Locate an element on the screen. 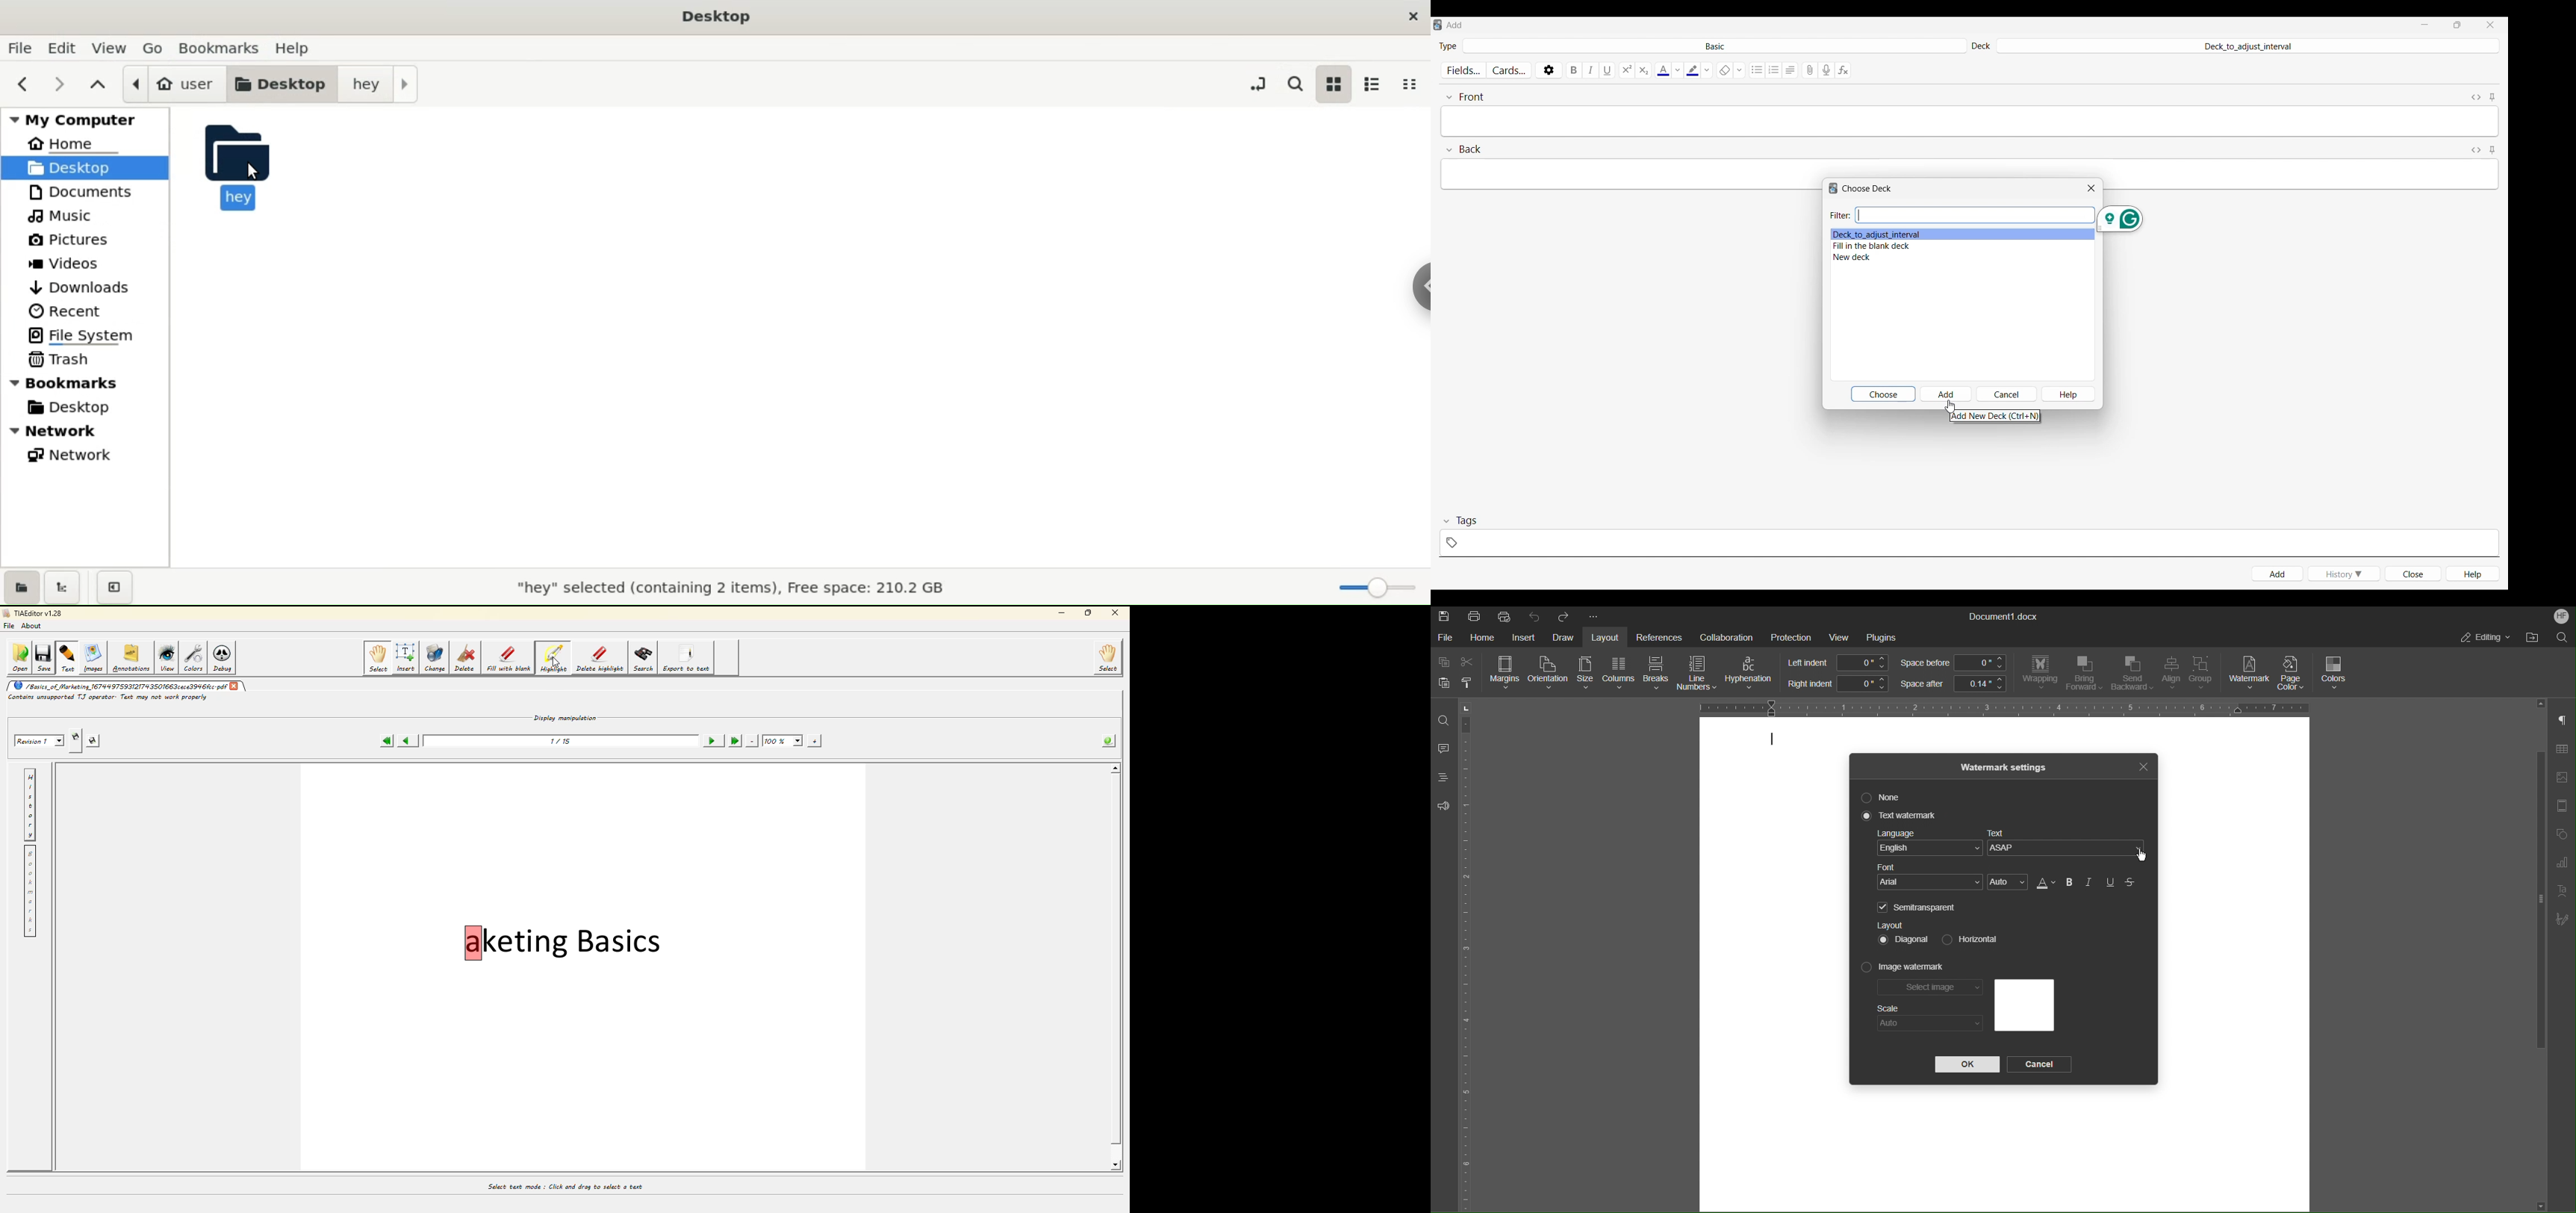 Image resolution: width=2576 pixels, height=1232 pixels. Formatting options is located at coordinates (1739, 70).